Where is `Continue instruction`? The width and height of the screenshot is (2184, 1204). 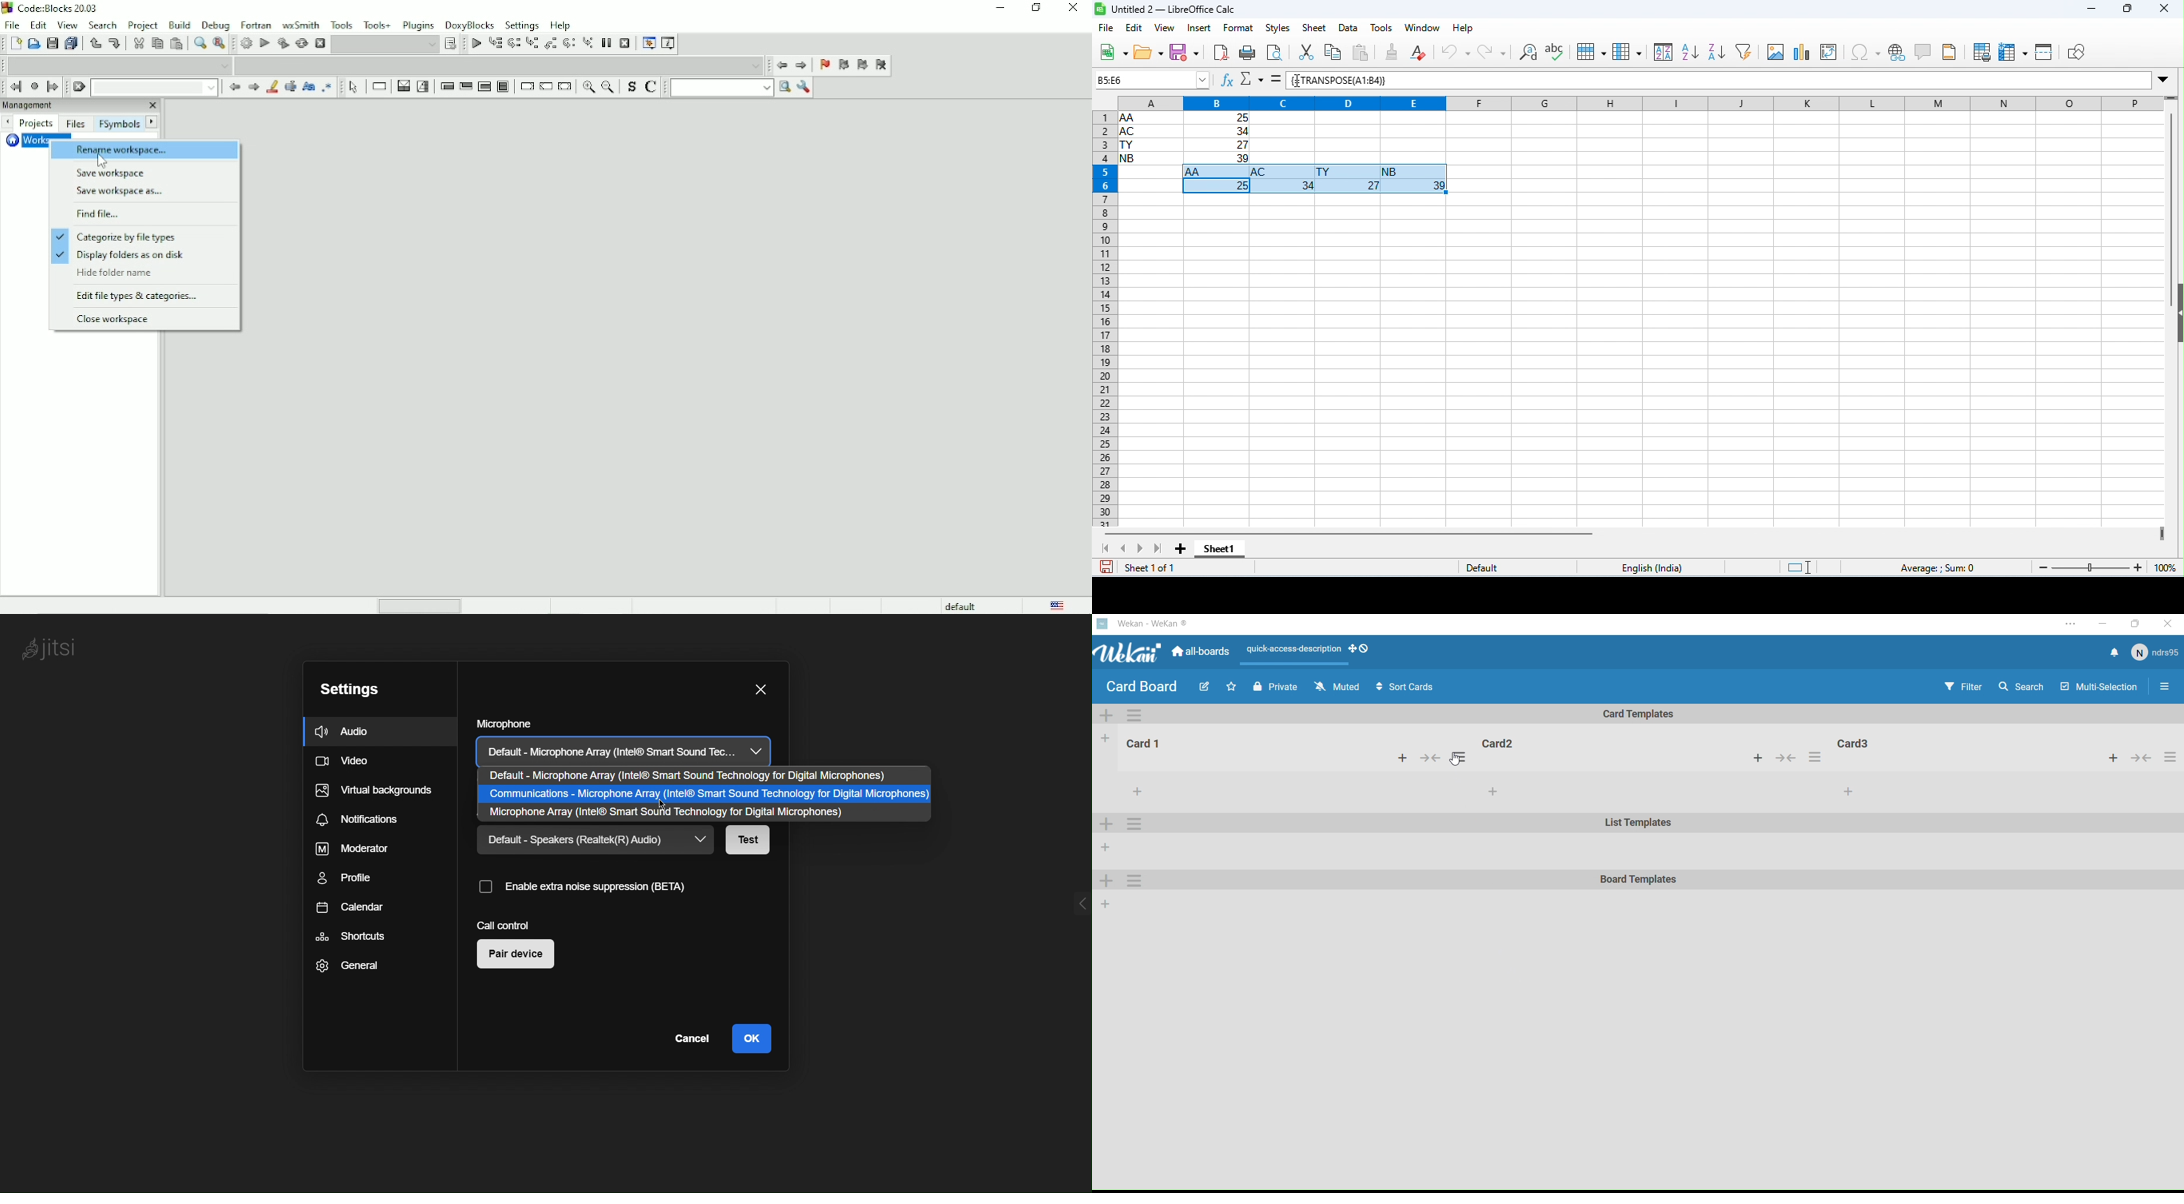 Continue instruction is located at coordinates (546, 88).